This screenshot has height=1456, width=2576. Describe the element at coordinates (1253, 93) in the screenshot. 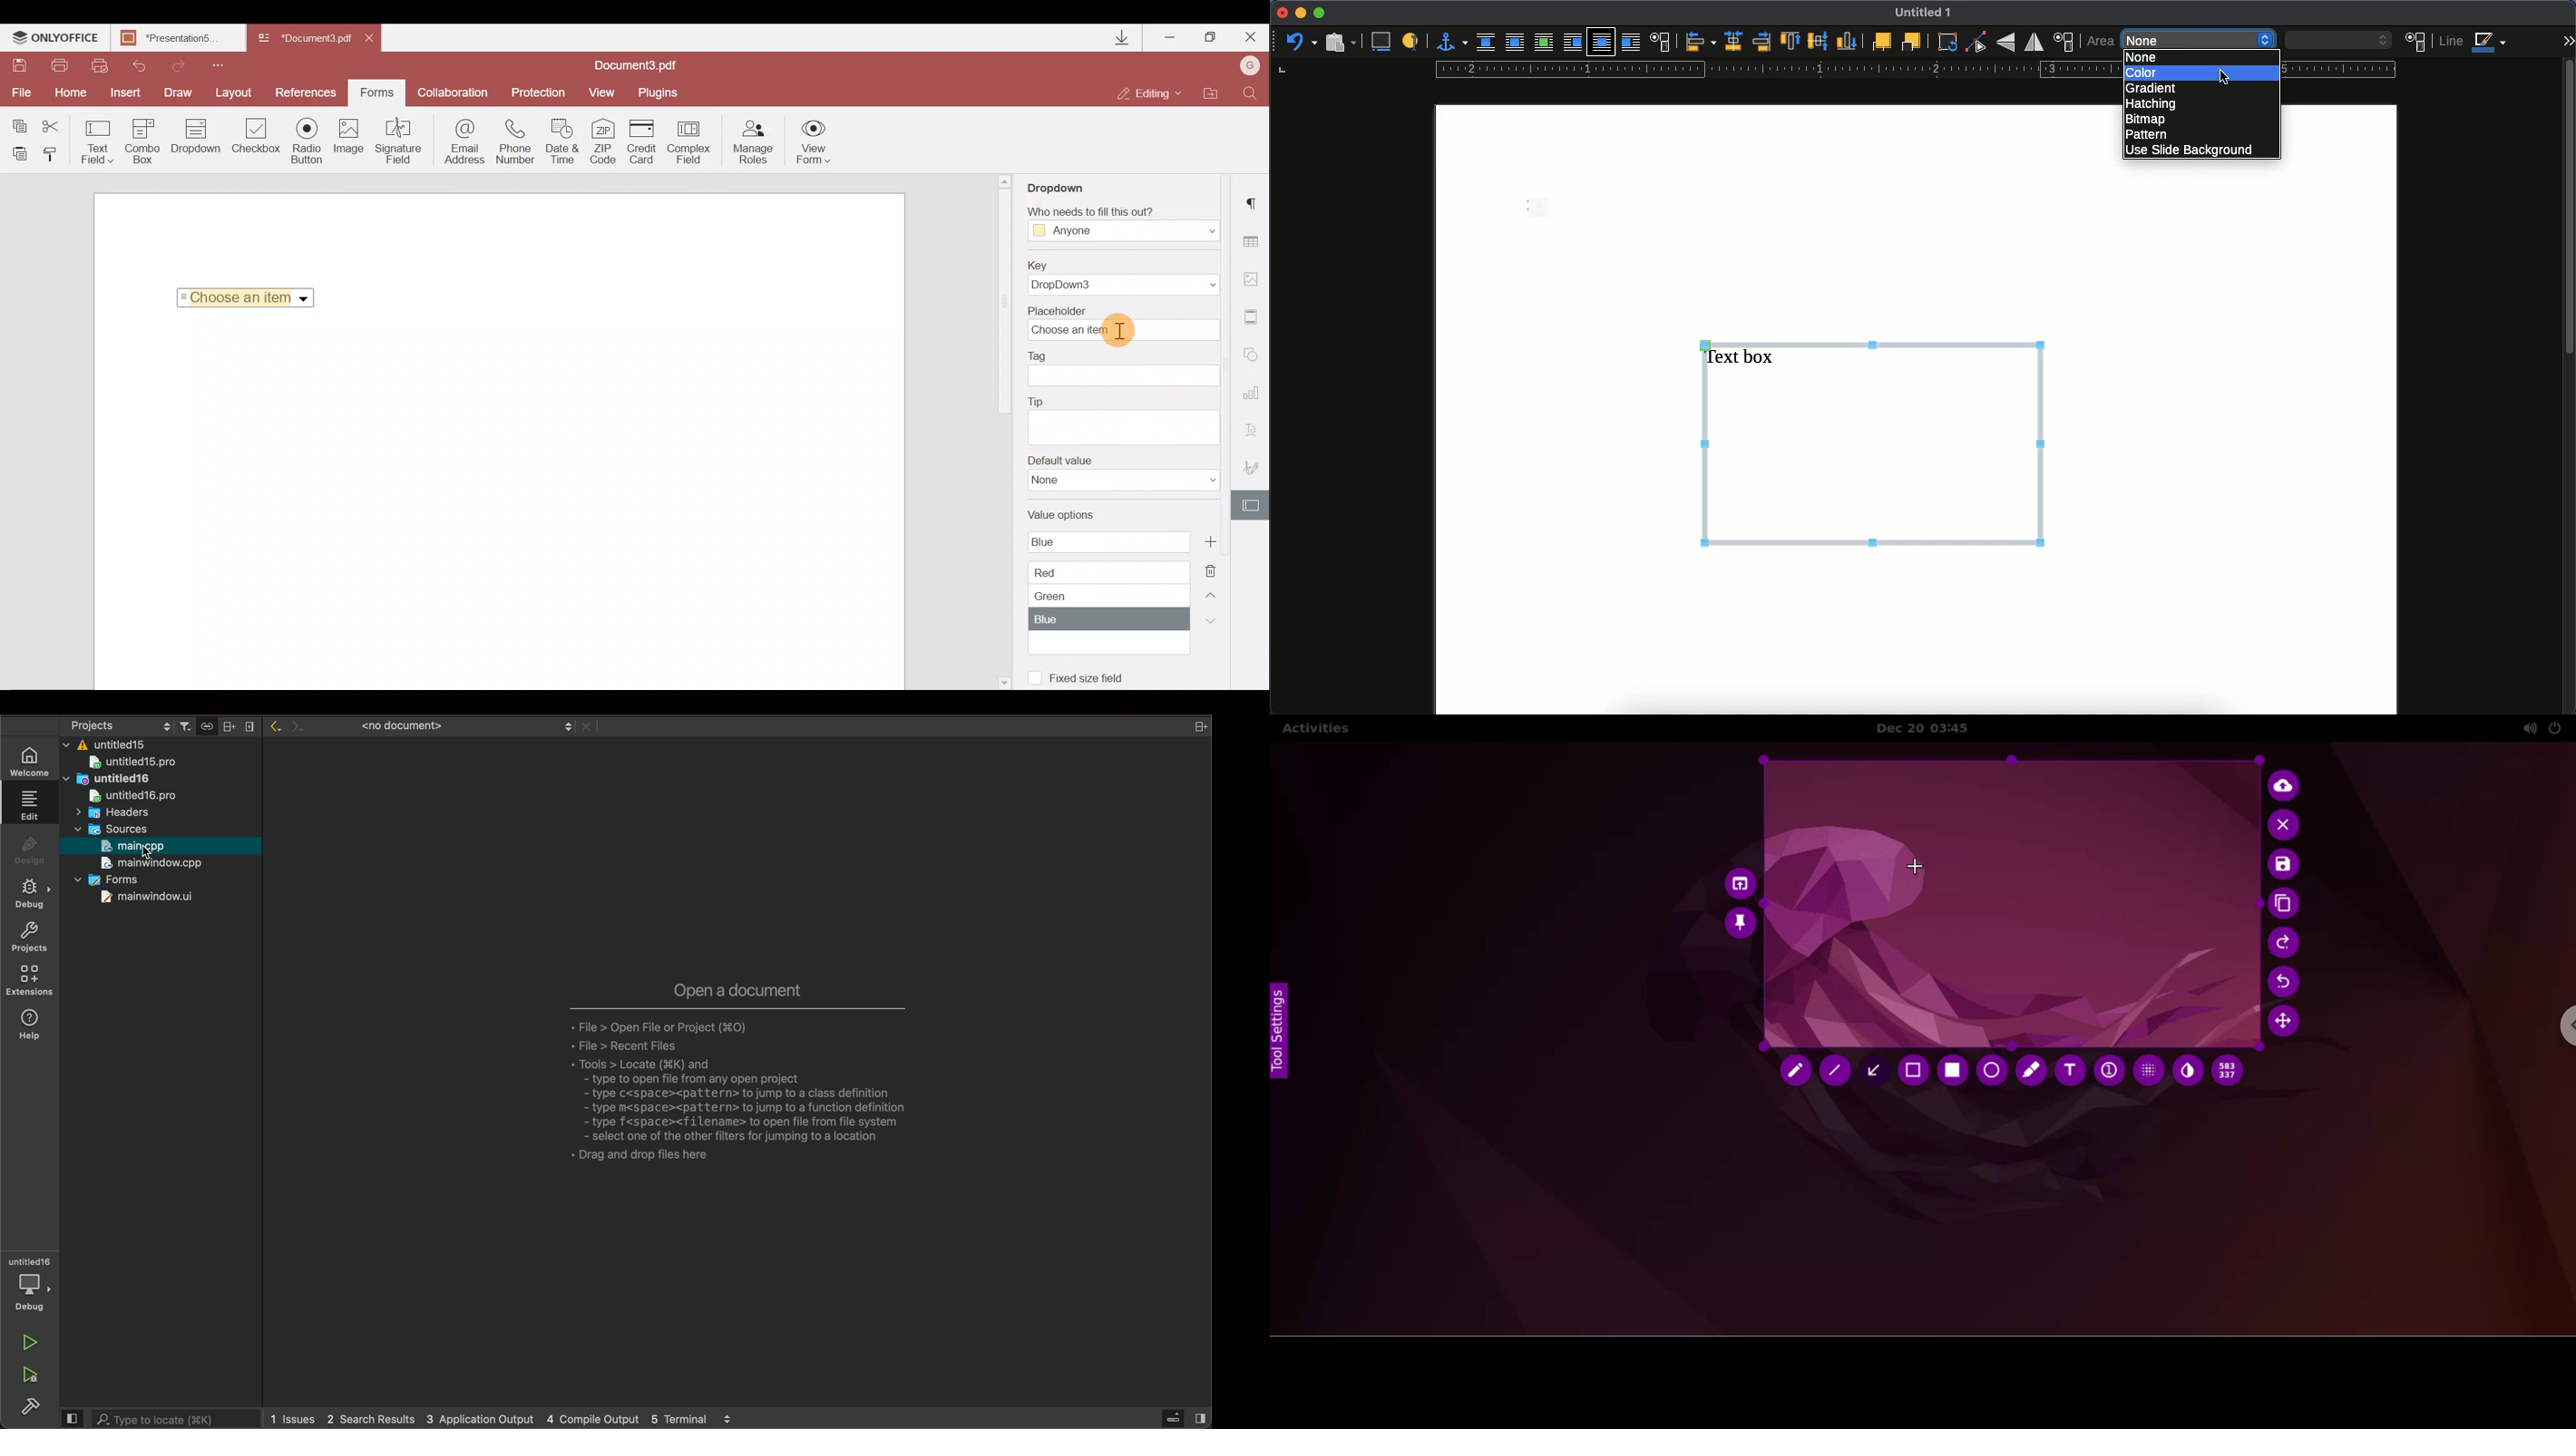

I see `Find` at that location.